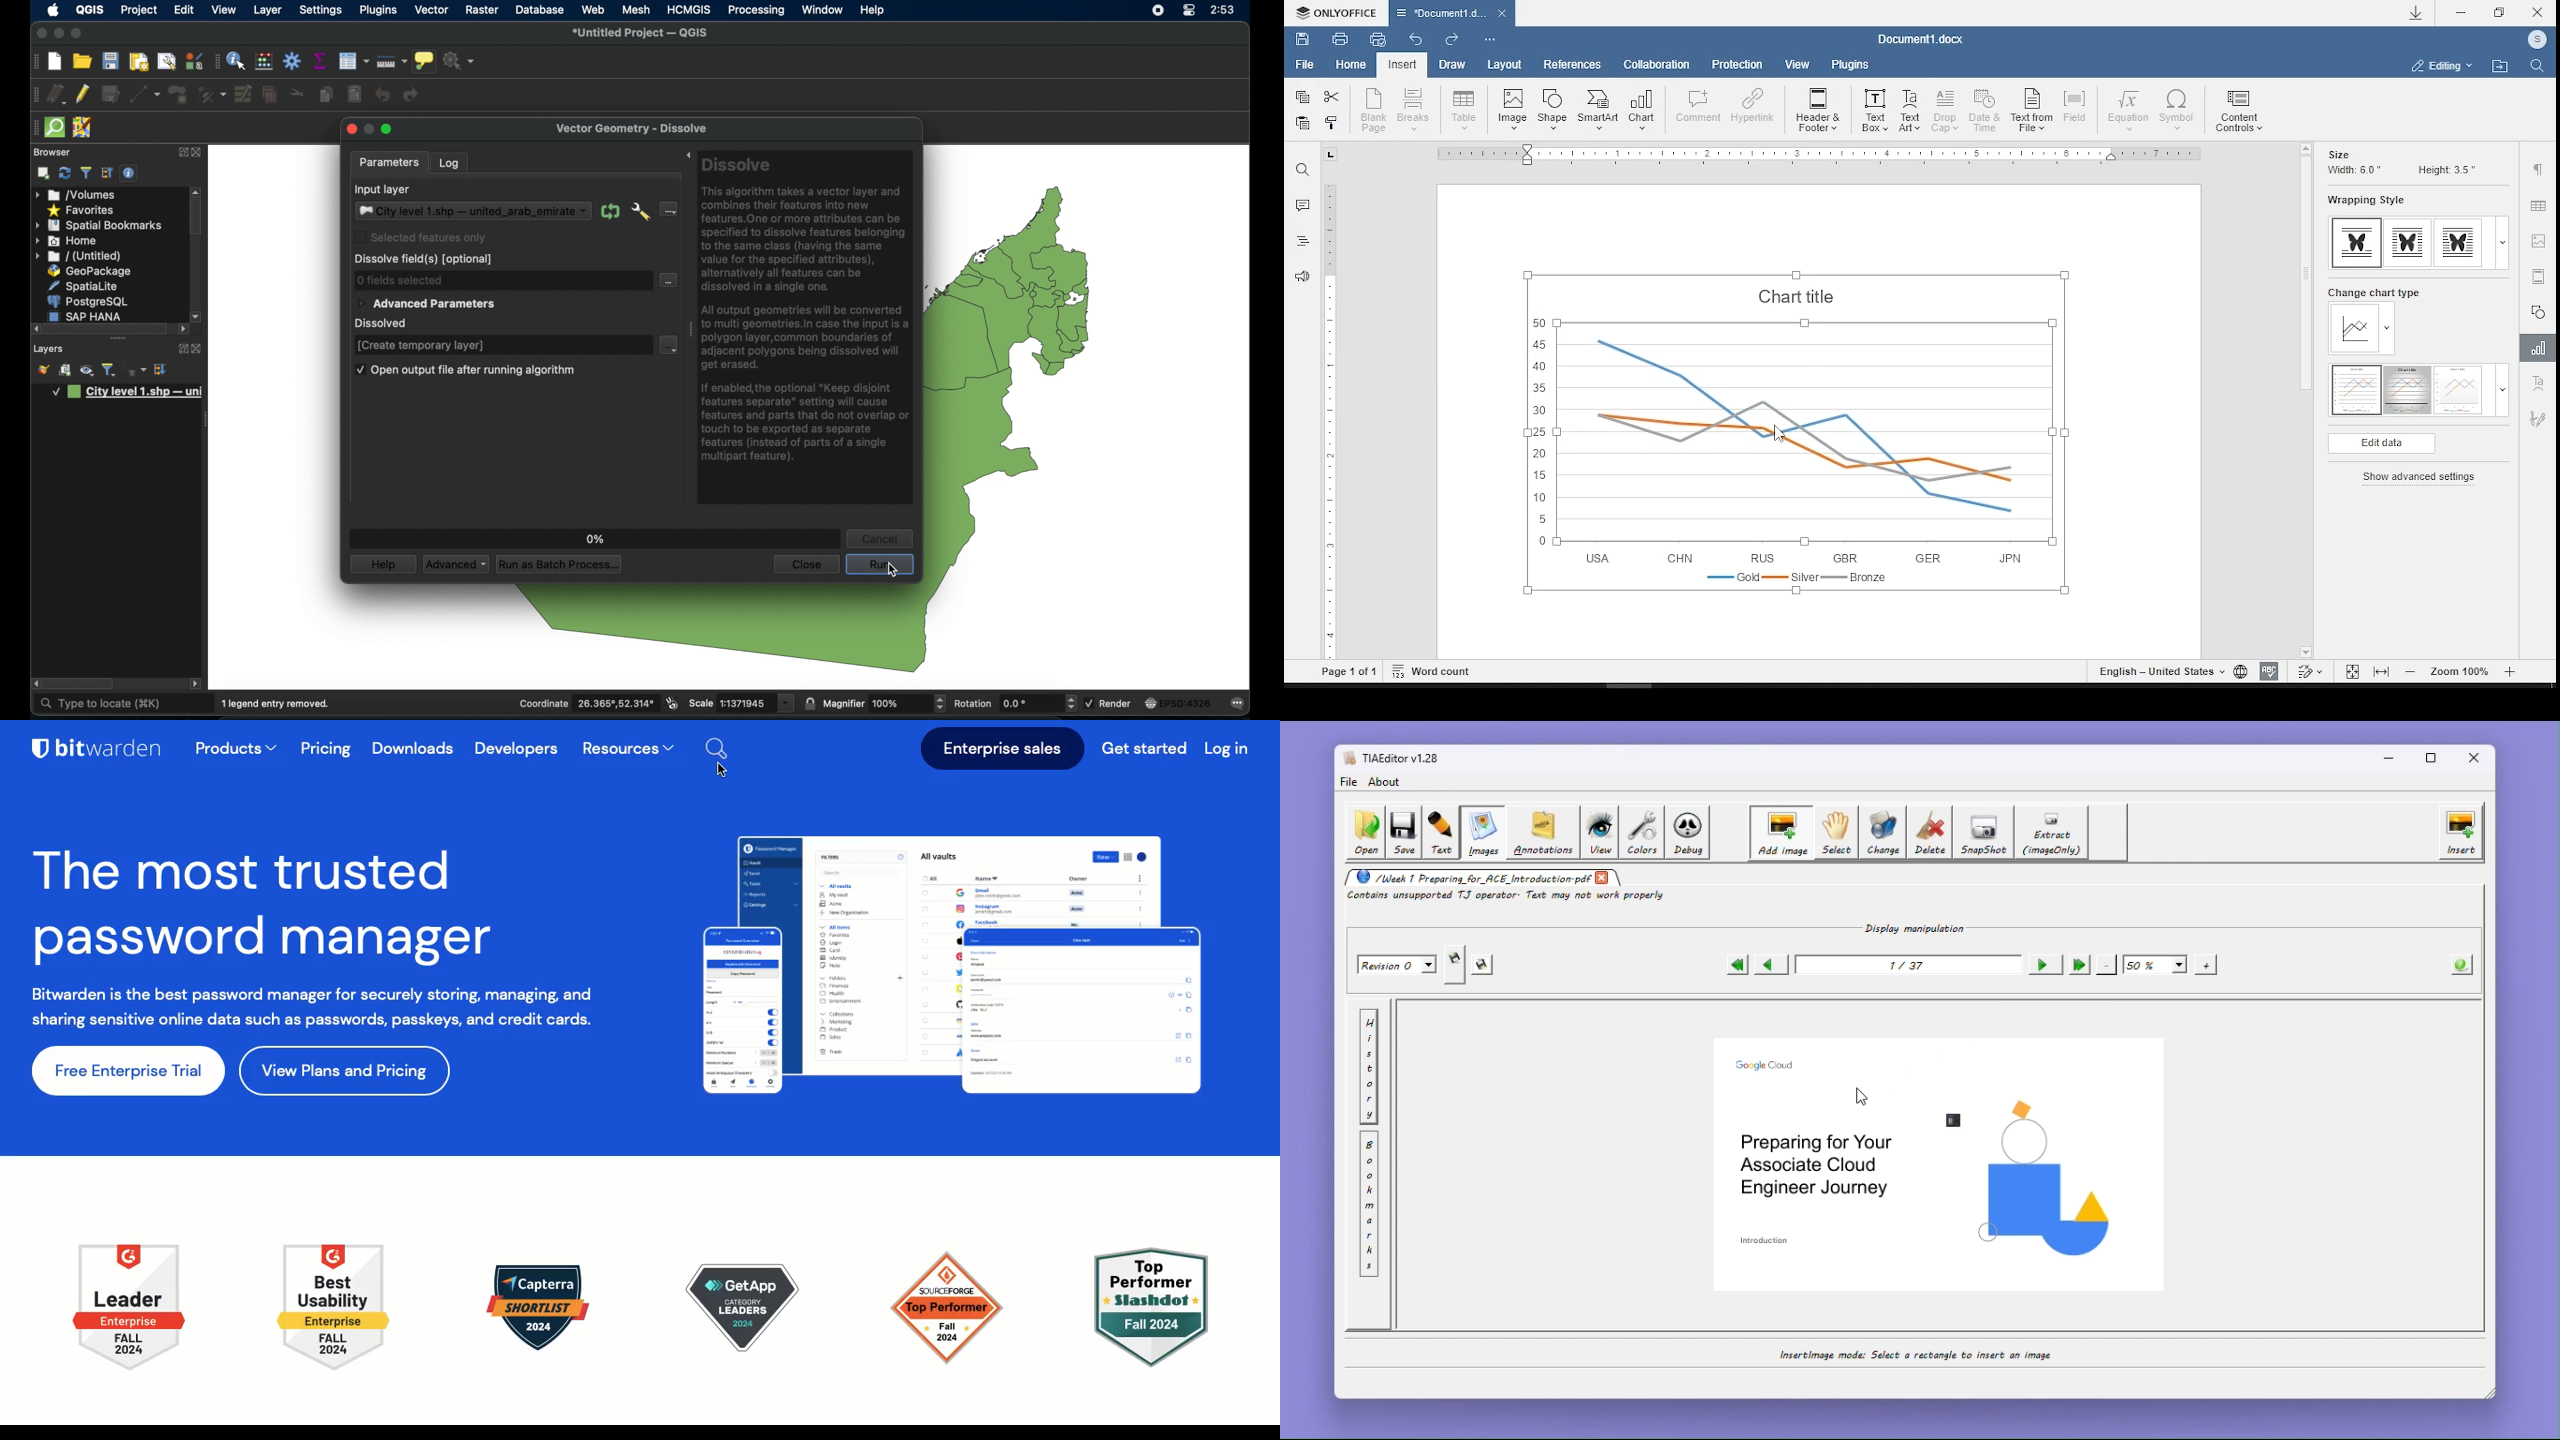  What do you see at coordinates (1875, 108) in the screenshot?
I see `text box` at bounding box center [1875, 108].